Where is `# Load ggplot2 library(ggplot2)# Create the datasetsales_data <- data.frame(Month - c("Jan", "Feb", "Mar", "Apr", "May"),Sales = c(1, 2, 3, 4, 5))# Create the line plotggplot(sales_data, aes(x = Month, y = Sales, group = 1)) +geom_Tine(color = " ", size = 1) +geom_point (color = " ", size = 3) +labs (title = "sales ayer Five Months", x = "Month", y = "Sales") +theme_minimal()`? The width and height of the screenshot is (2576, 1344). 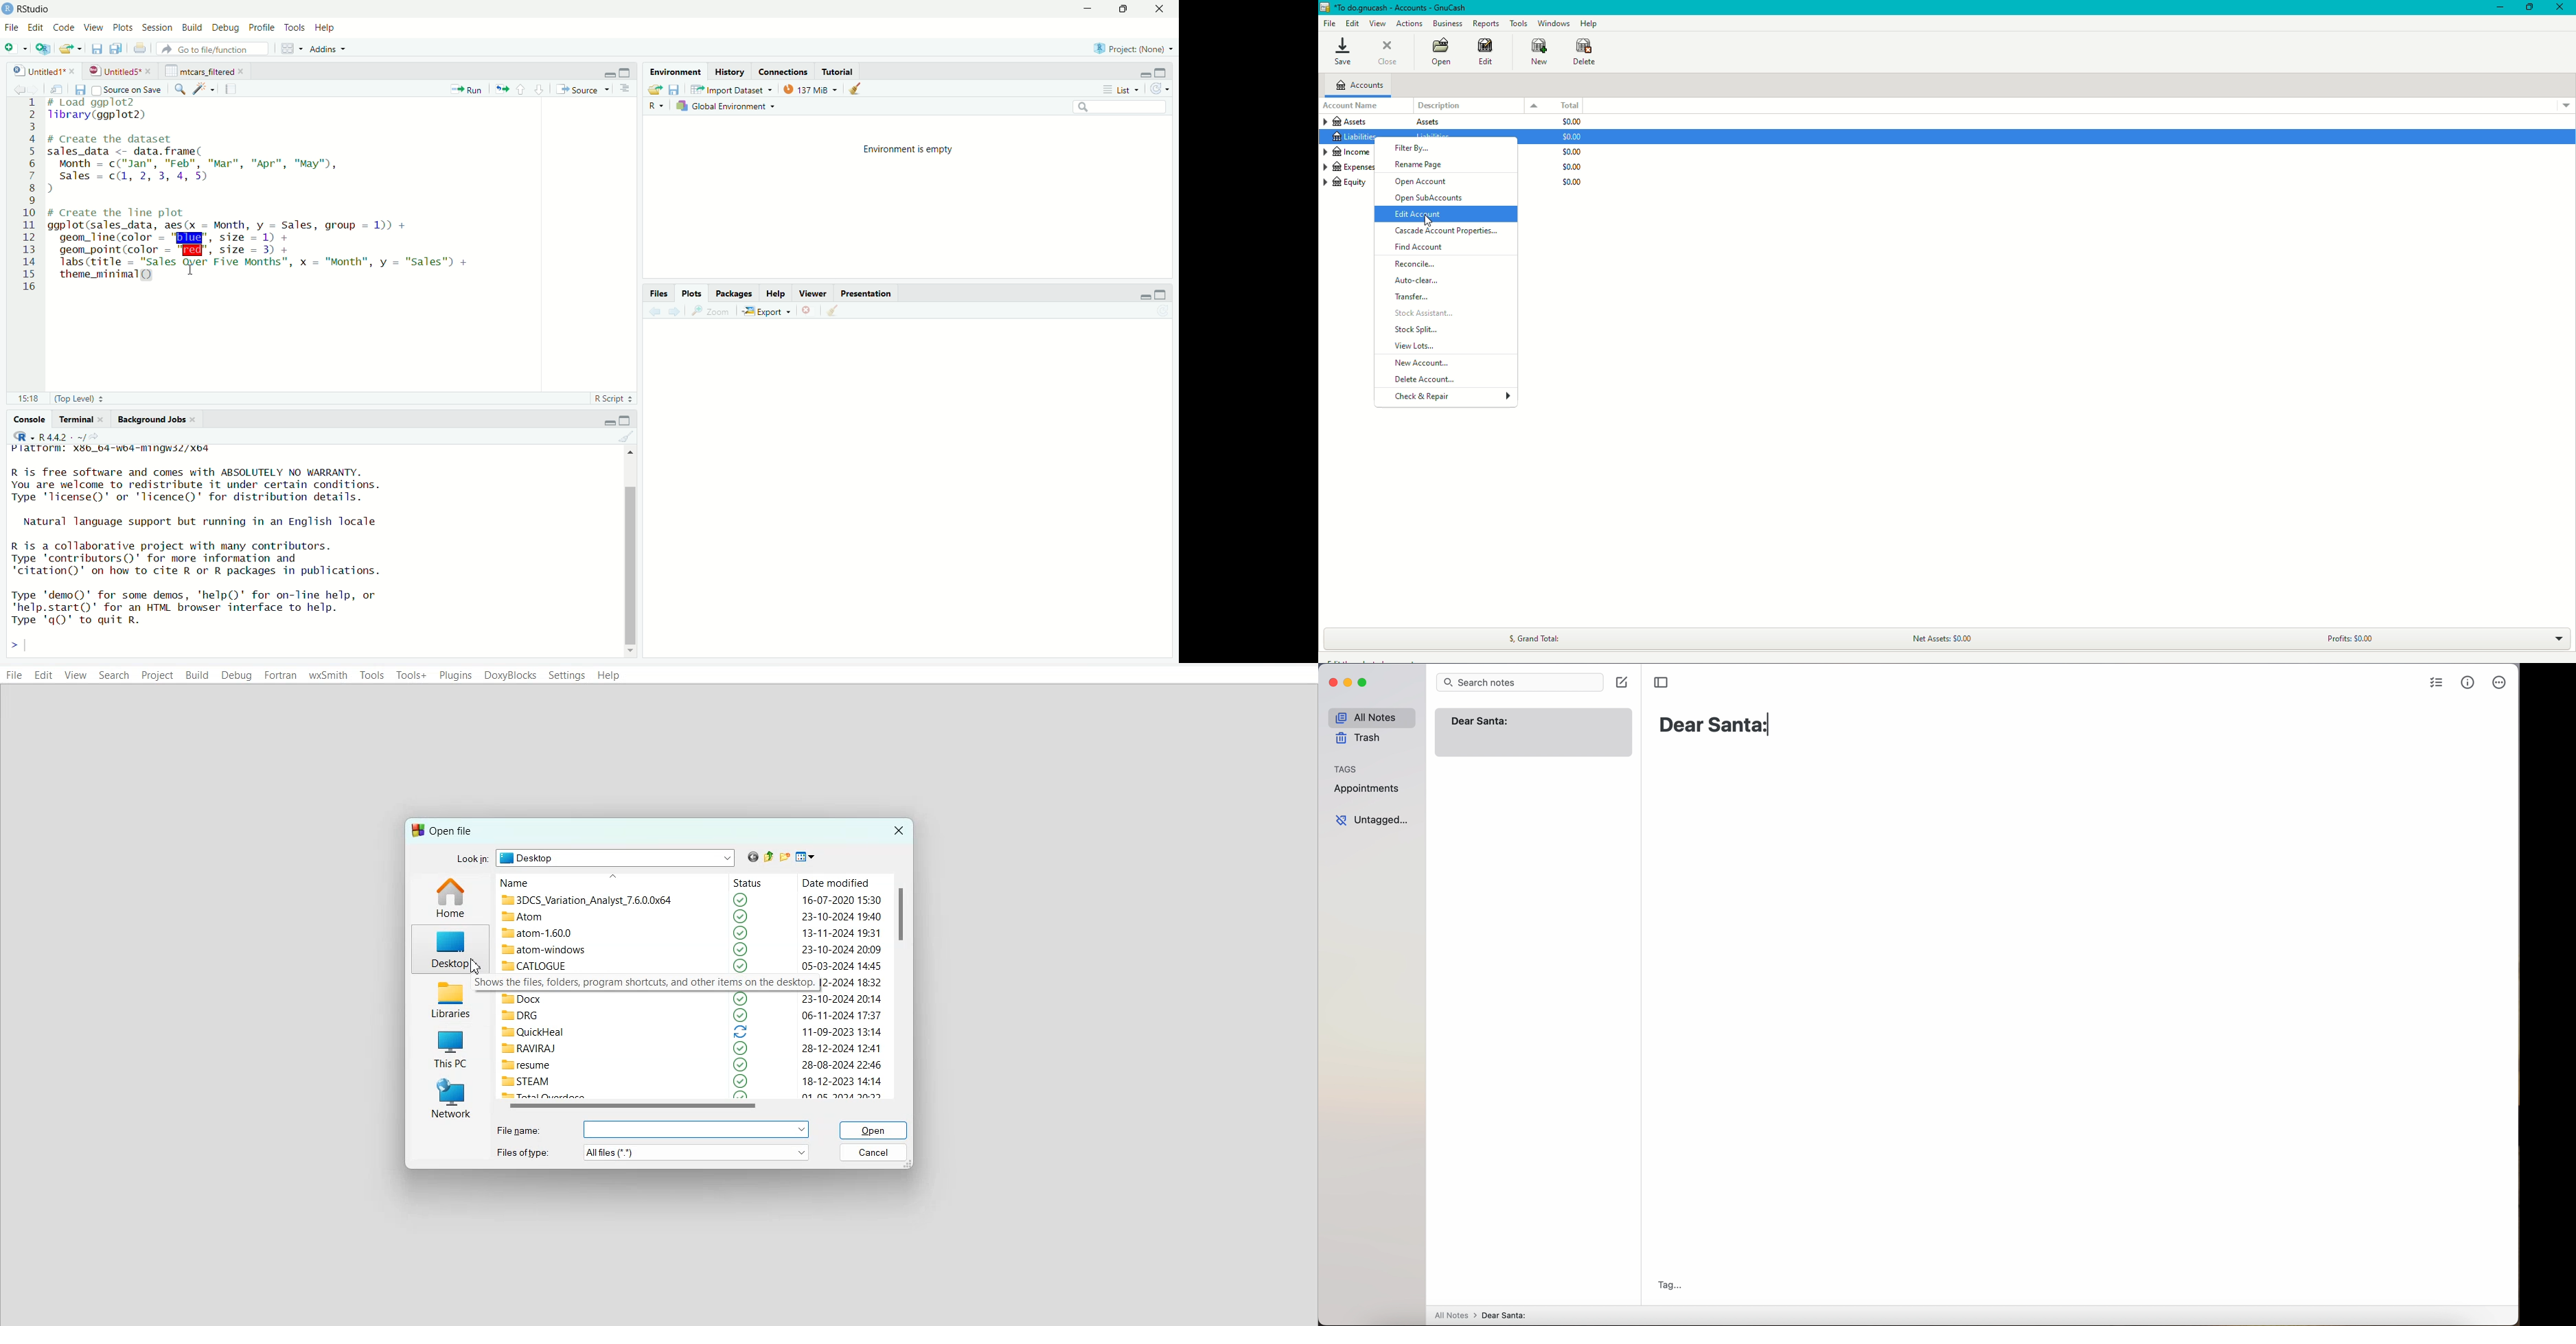 # Load ggplot2 library(ggplot2)# Create the datasetsales_data <- data.frame(Month - c("Jan", "Feb", "Mar", "Apr", "May"),Sales = c(1, 2, 3, 4, 5))# Create the line plotggplot(sales_data, aes(x = Month, y = Sales, group = 1)) +geom_Tine(color = " ", size = 1) +geom_point (color = " ", size = 3) +labs (title = "sales ayer Five Months", x = "Month", y = "Sales") +theme_minimal() is located at coordinates (265, 192).